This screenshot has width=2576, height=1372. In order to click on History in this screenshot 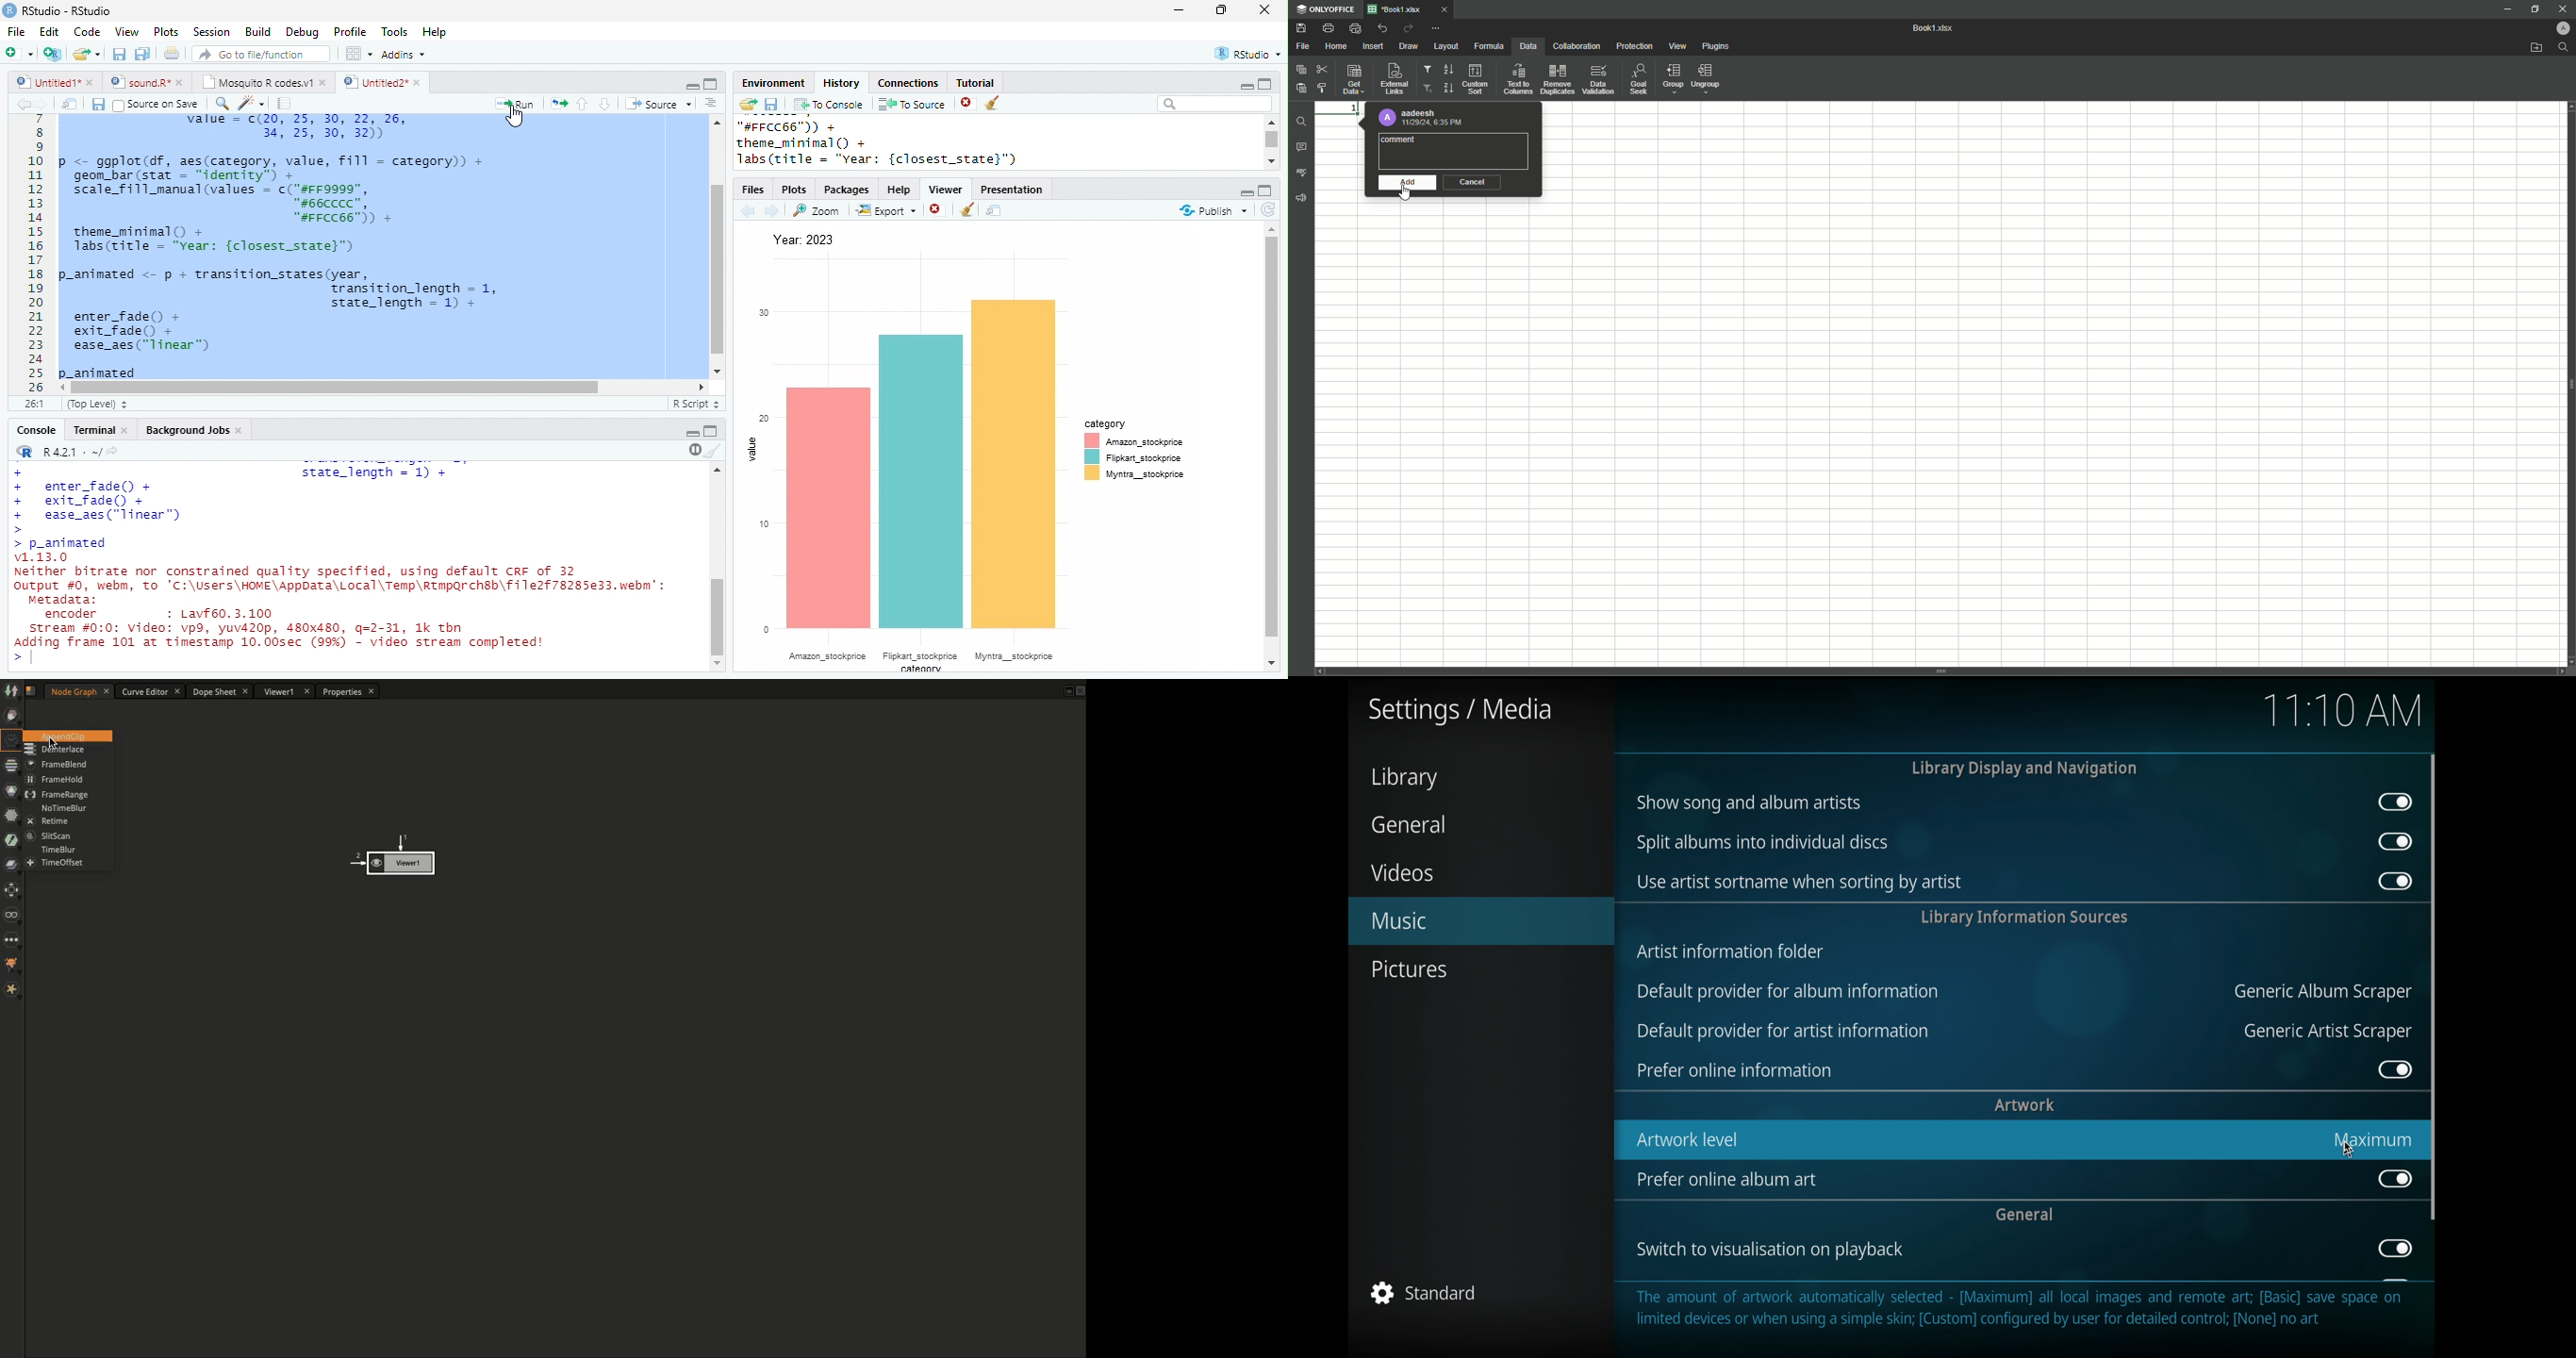, I will do `click(841, 83)`.